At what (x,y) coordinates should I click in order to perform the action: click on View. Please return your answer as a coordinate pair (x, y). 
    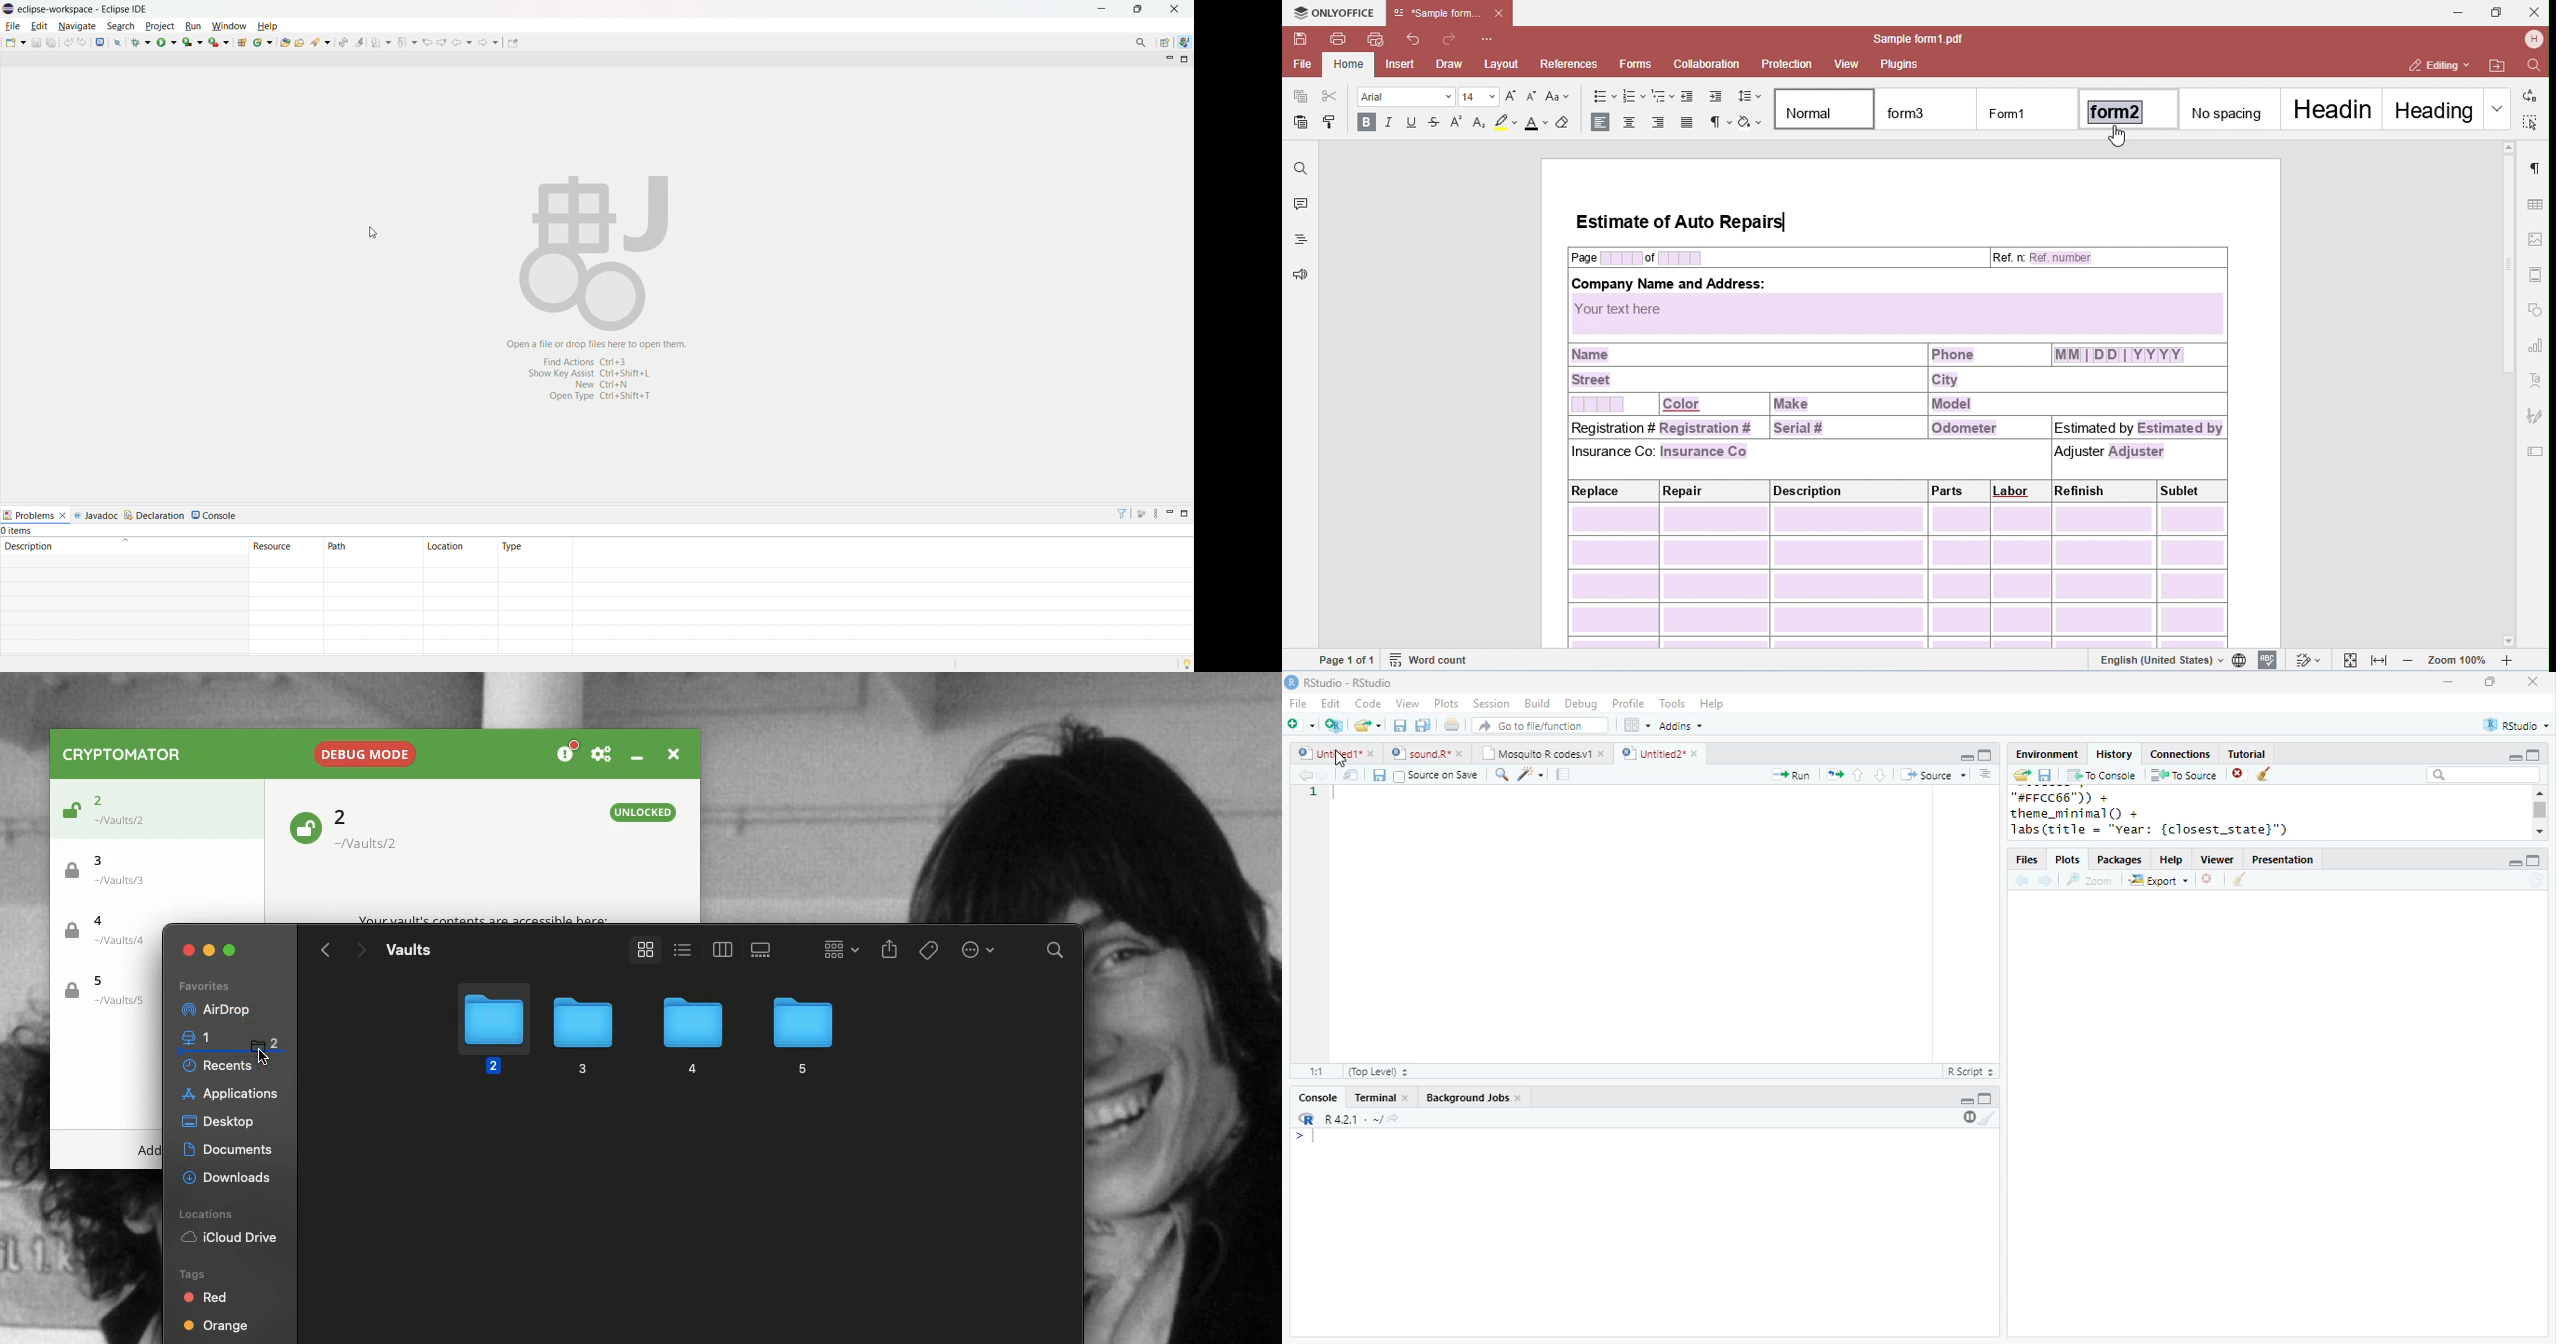
    Looking at the image, I should click on (1408, 703).